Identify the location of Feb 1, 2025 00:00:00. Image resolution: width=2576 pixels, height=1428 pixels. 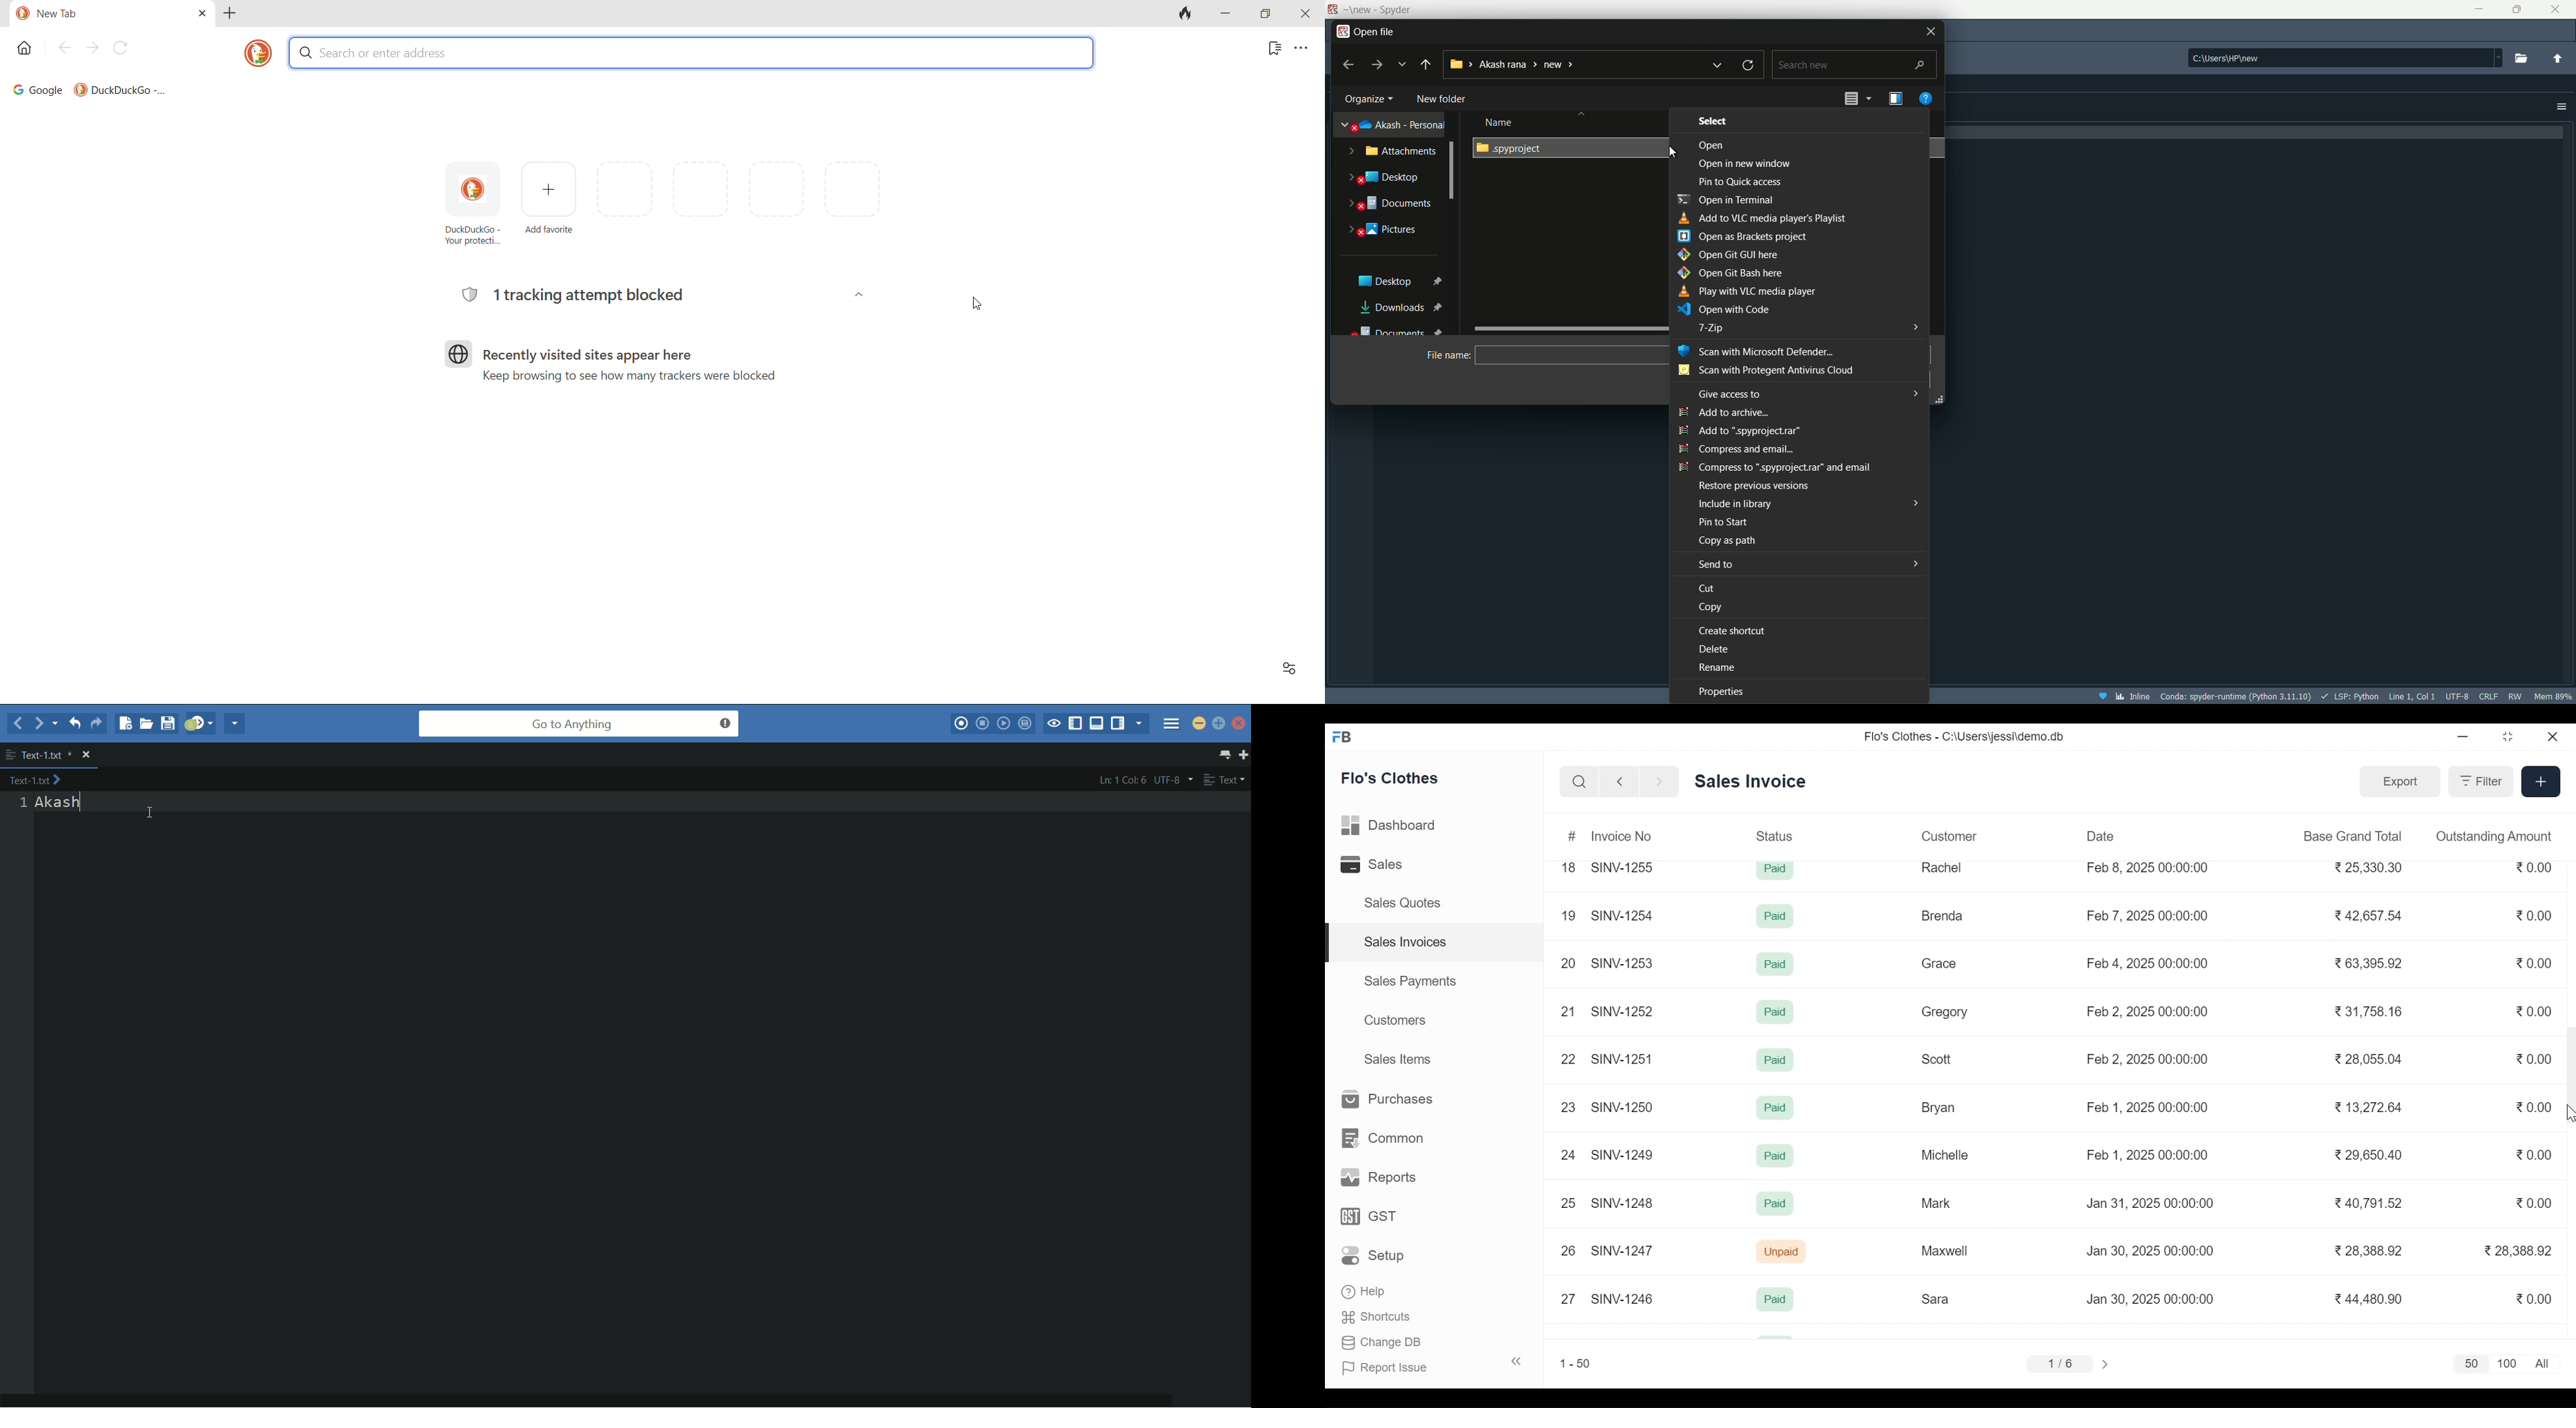
(2147, 1106).